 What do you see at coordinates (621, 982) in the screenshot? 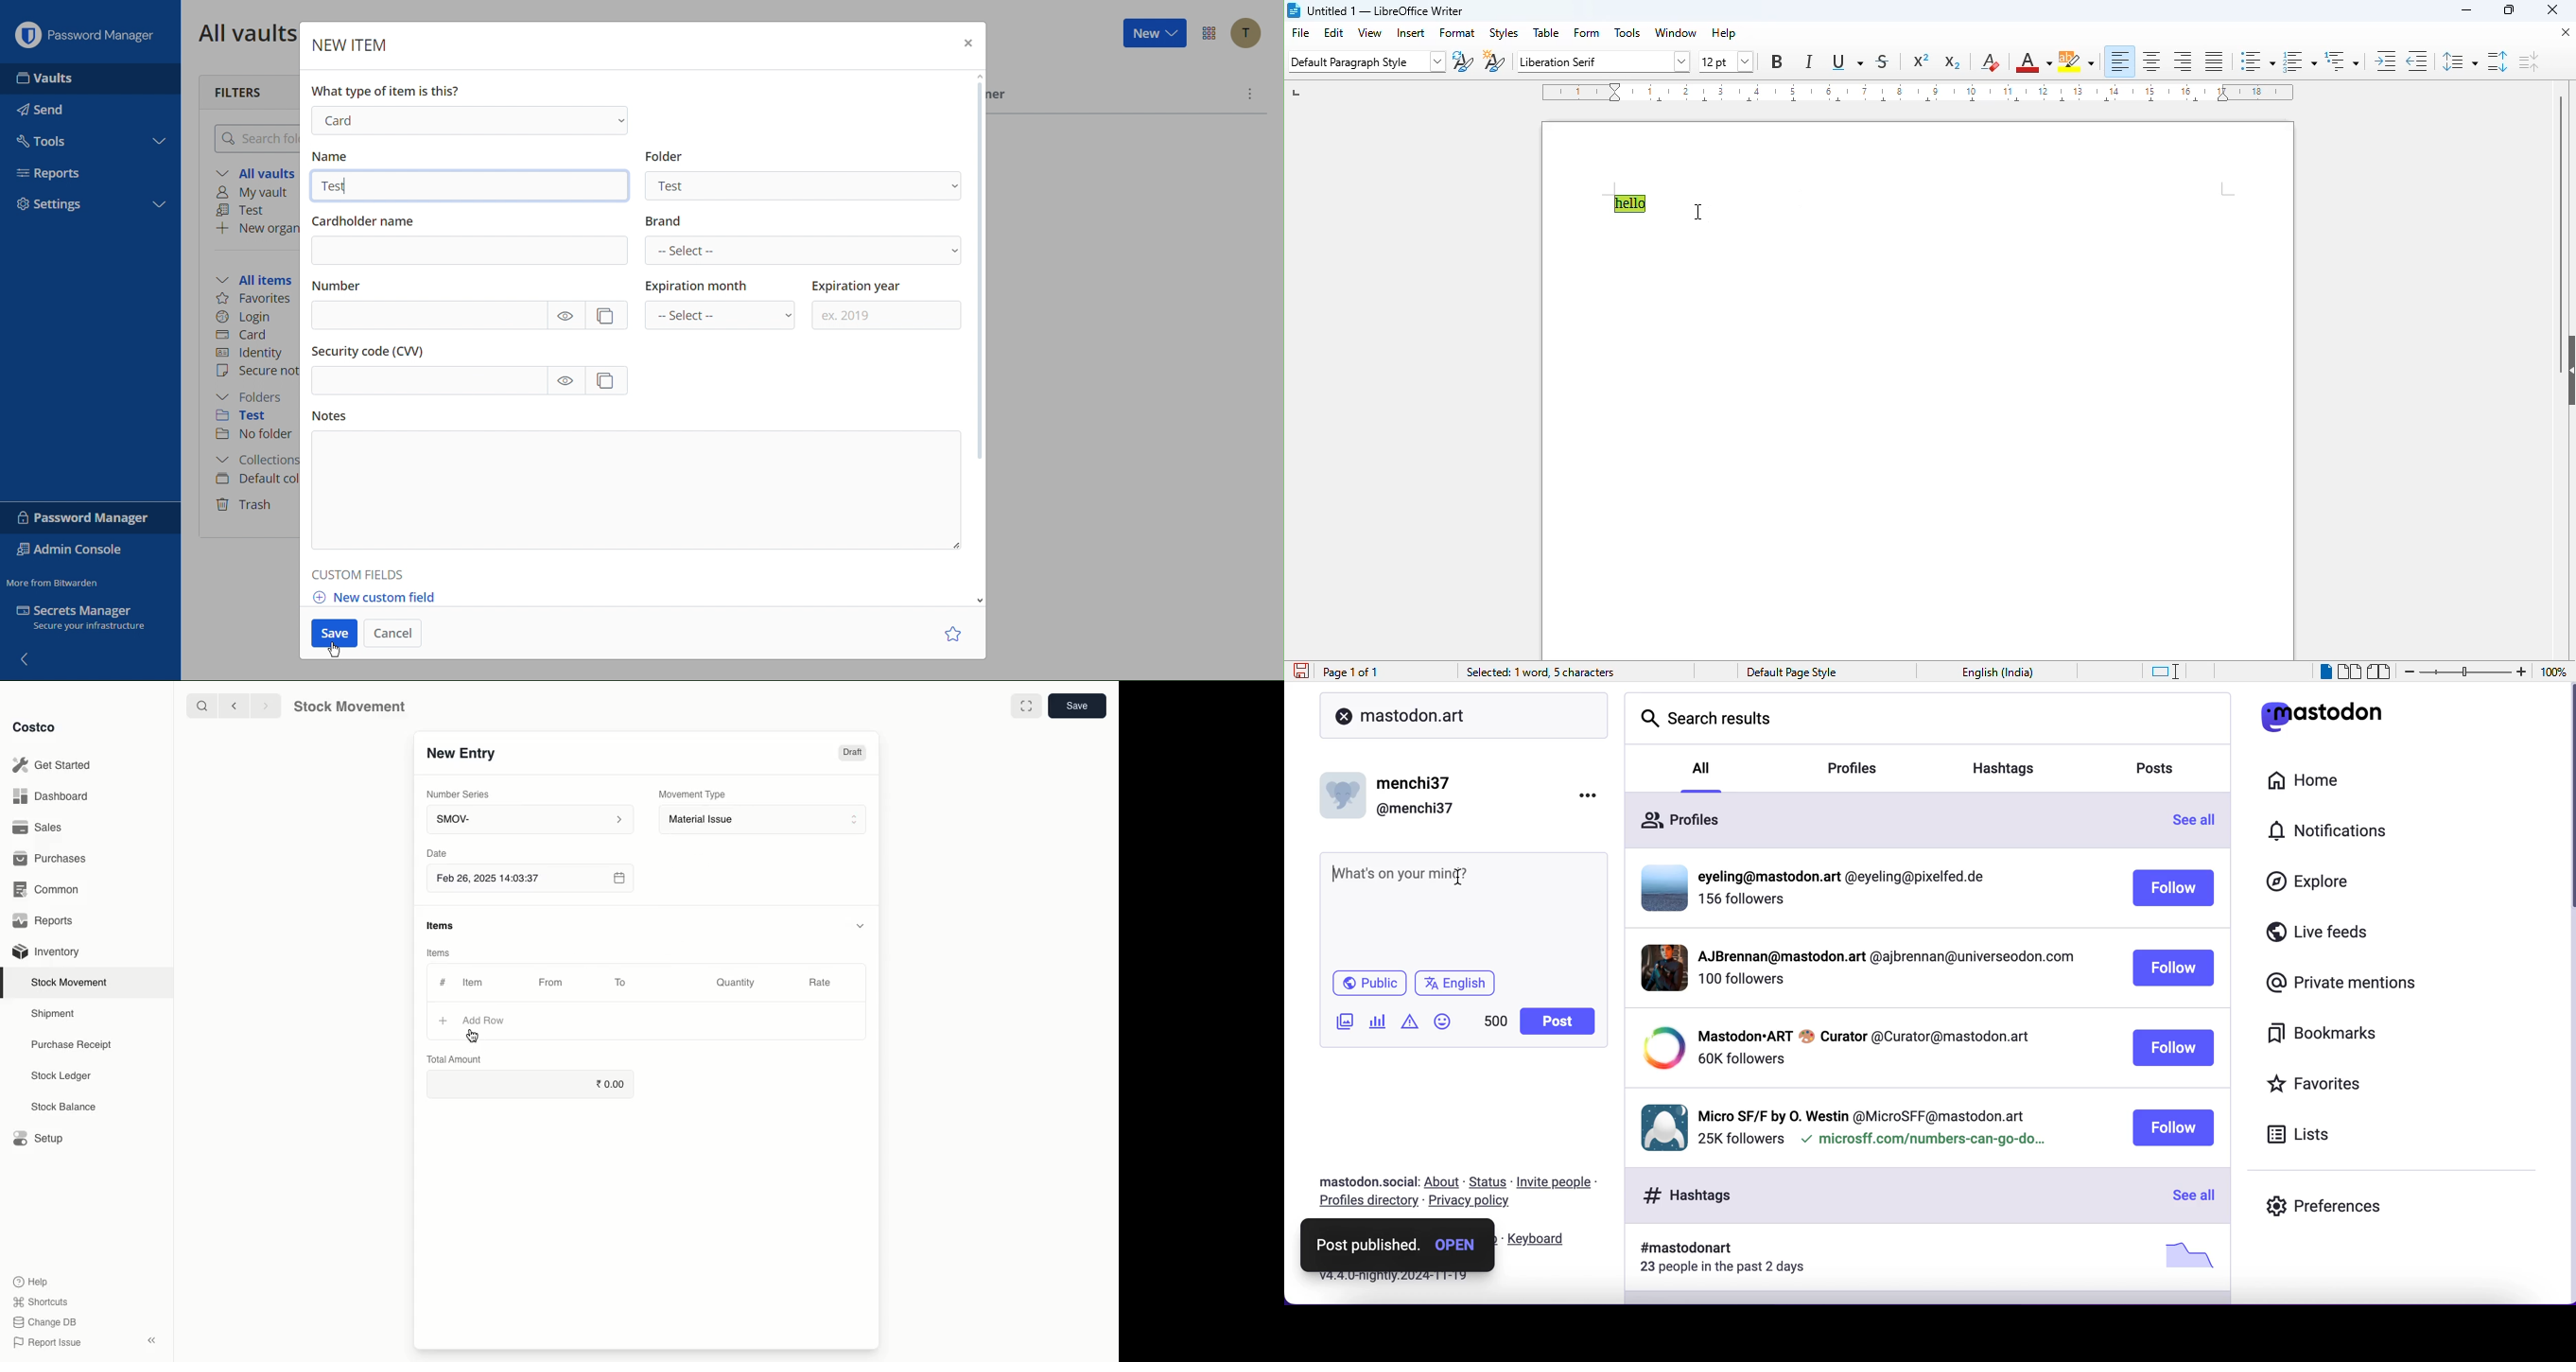
I see `To` at bounding box center [621, 982].